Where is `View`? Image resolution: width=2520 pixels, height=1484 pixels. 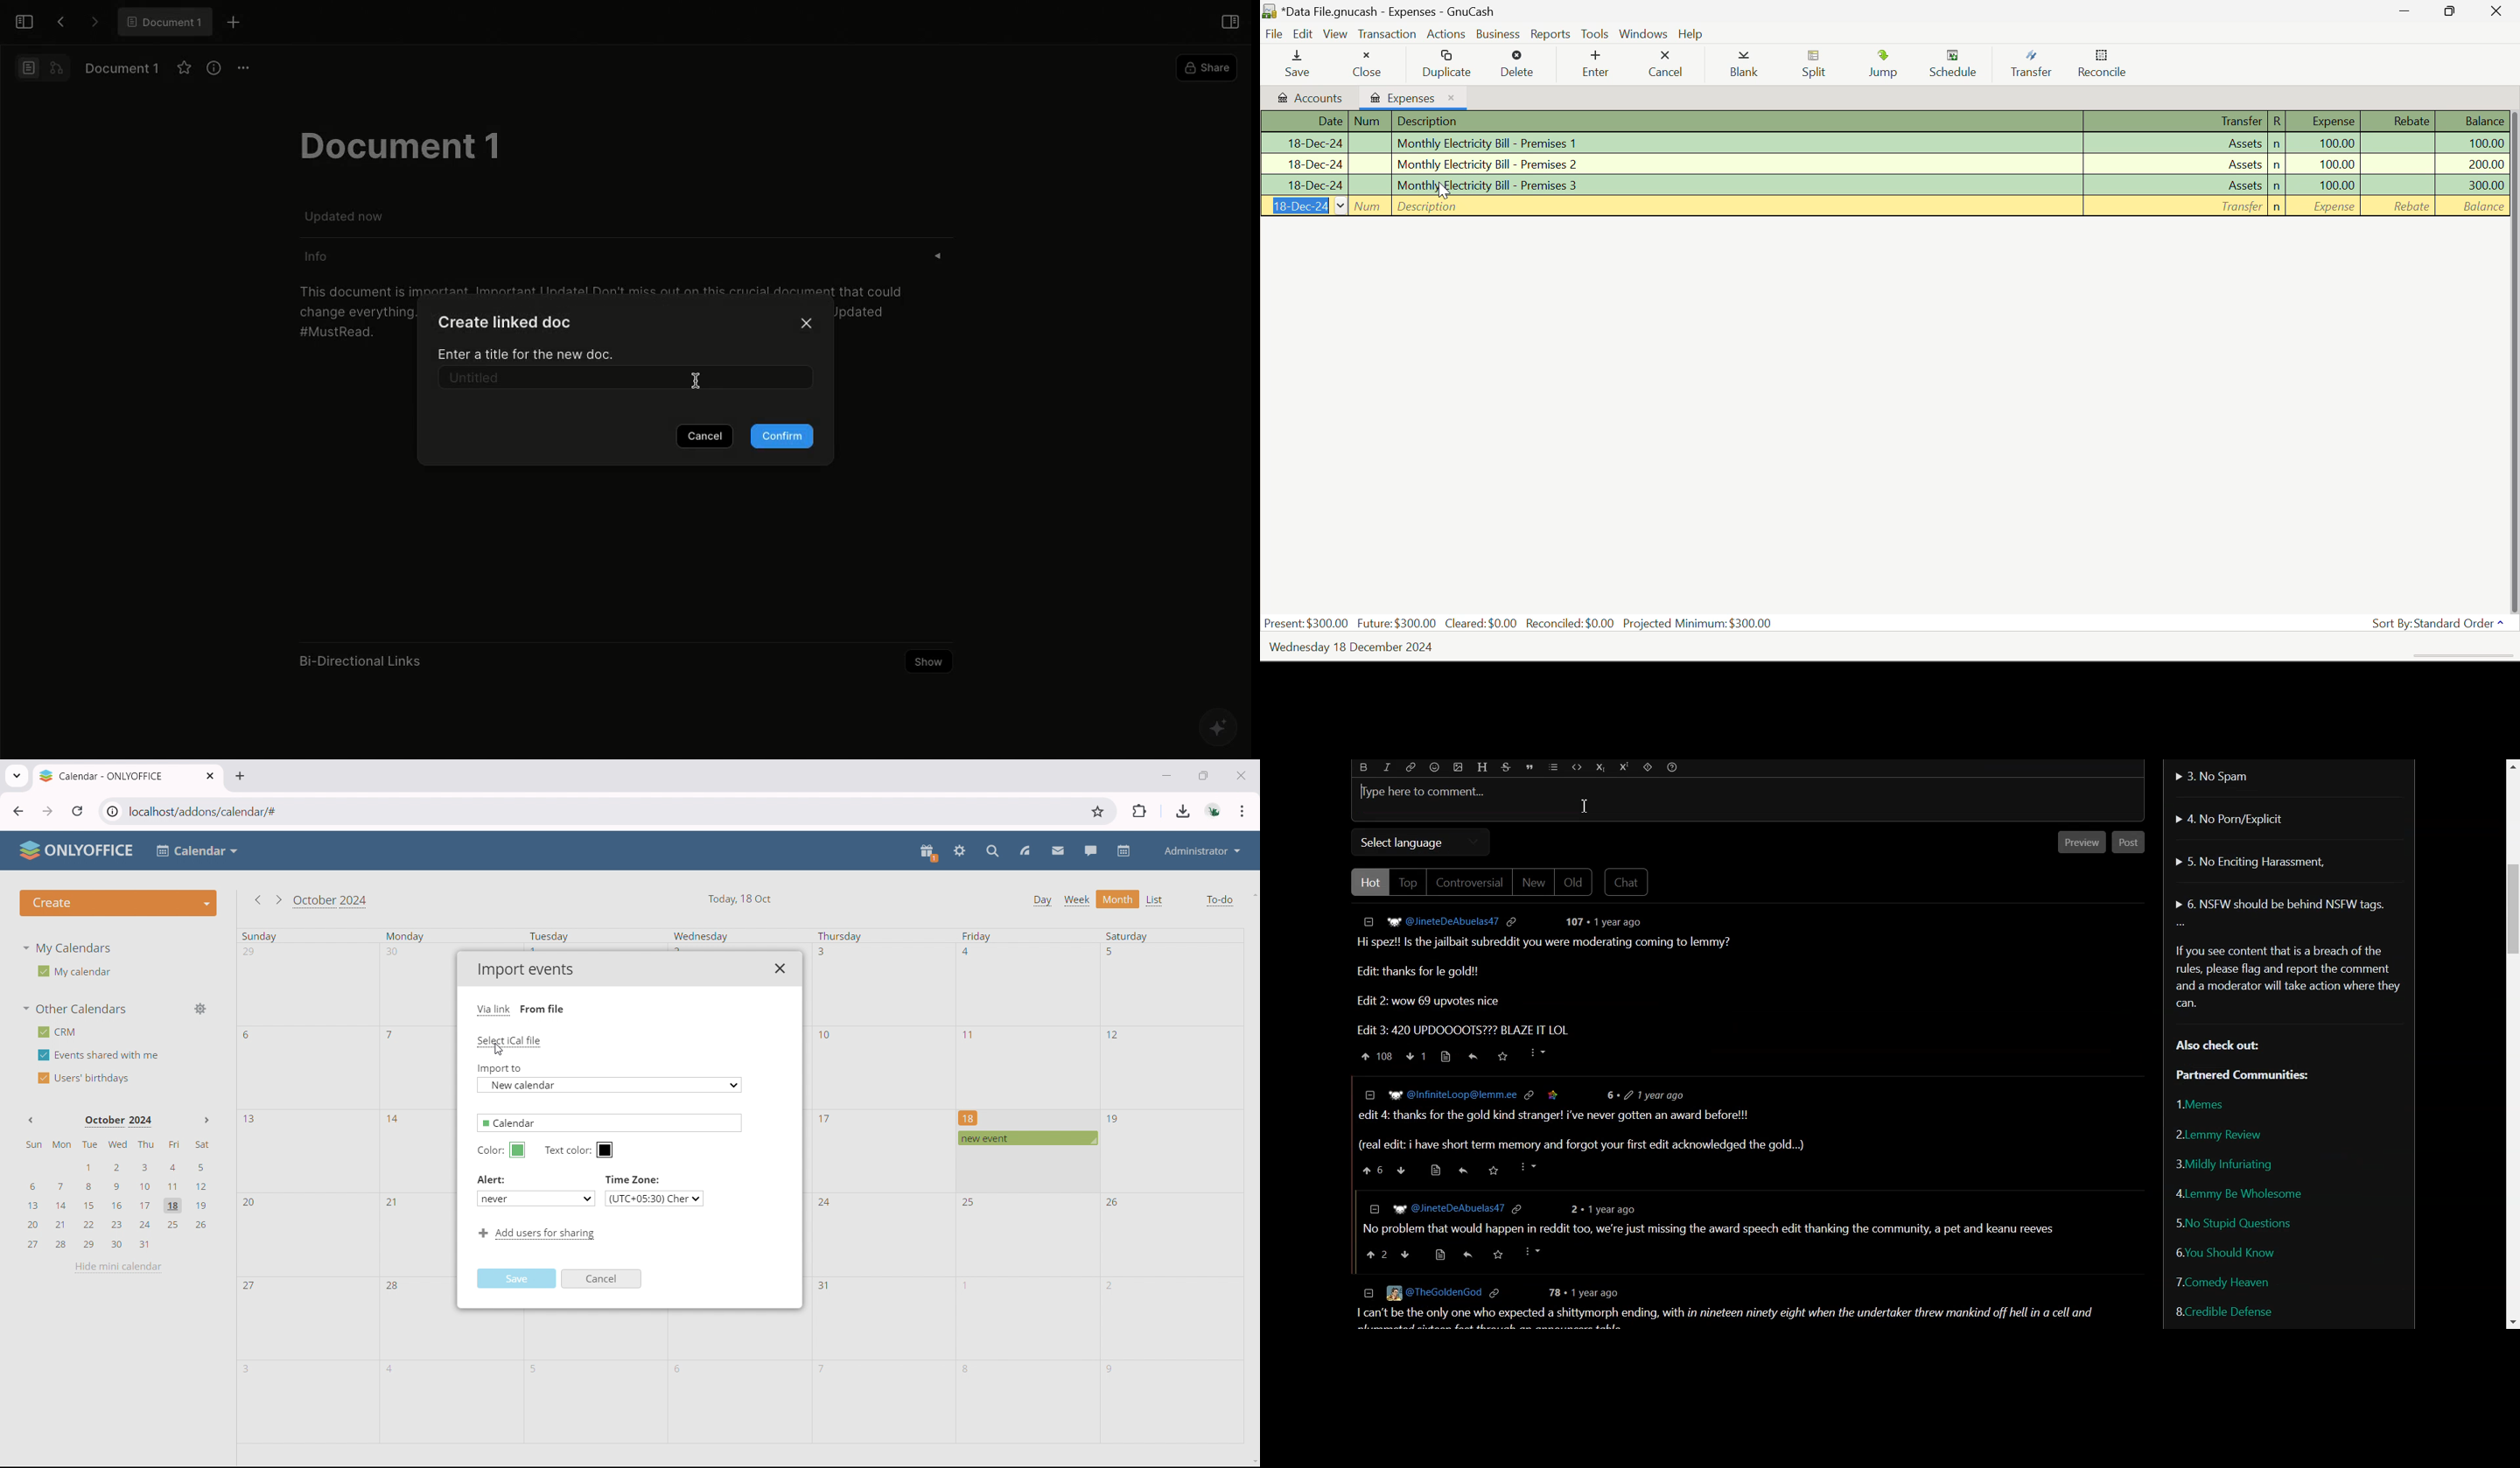 View is located at coordinates (1335, 37).